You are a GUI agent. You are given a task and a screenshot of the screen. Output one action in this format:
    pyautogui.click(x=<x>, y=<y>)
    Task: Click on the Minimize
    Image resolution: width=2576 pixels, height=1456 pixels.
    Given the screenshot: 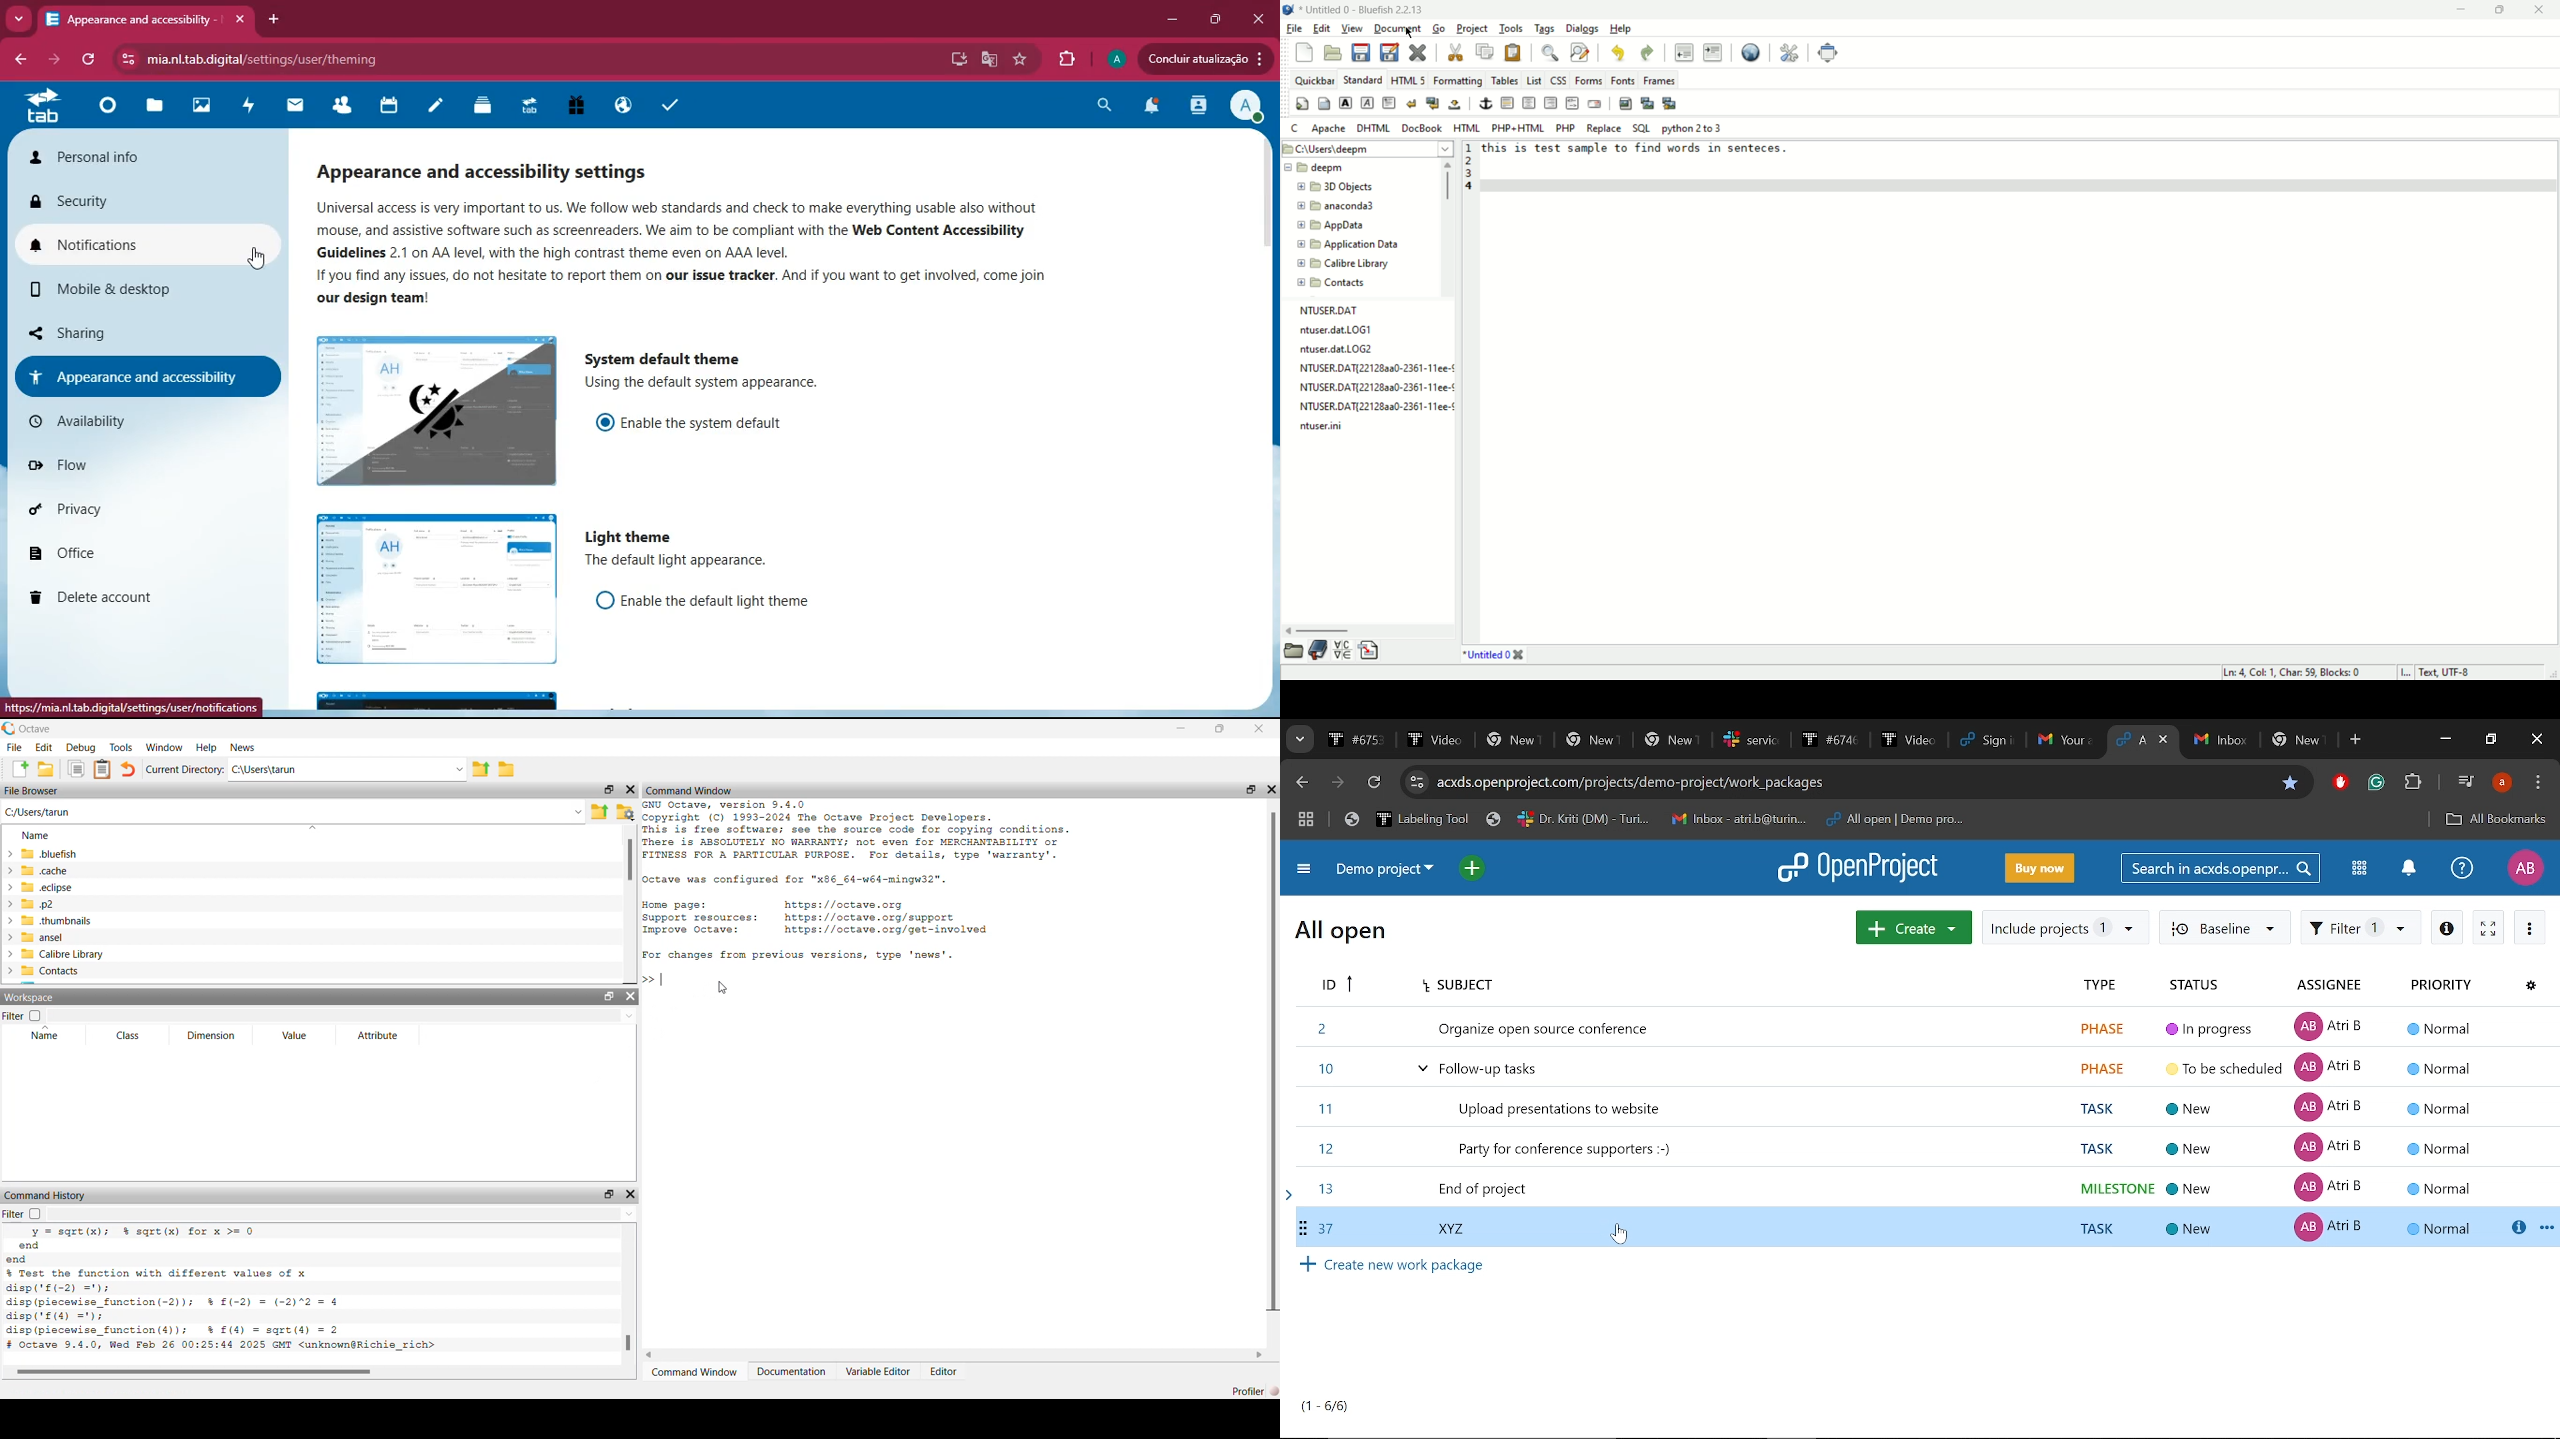 What is the action you would take?
    pyautogui.click(x=2448, y=739)
    